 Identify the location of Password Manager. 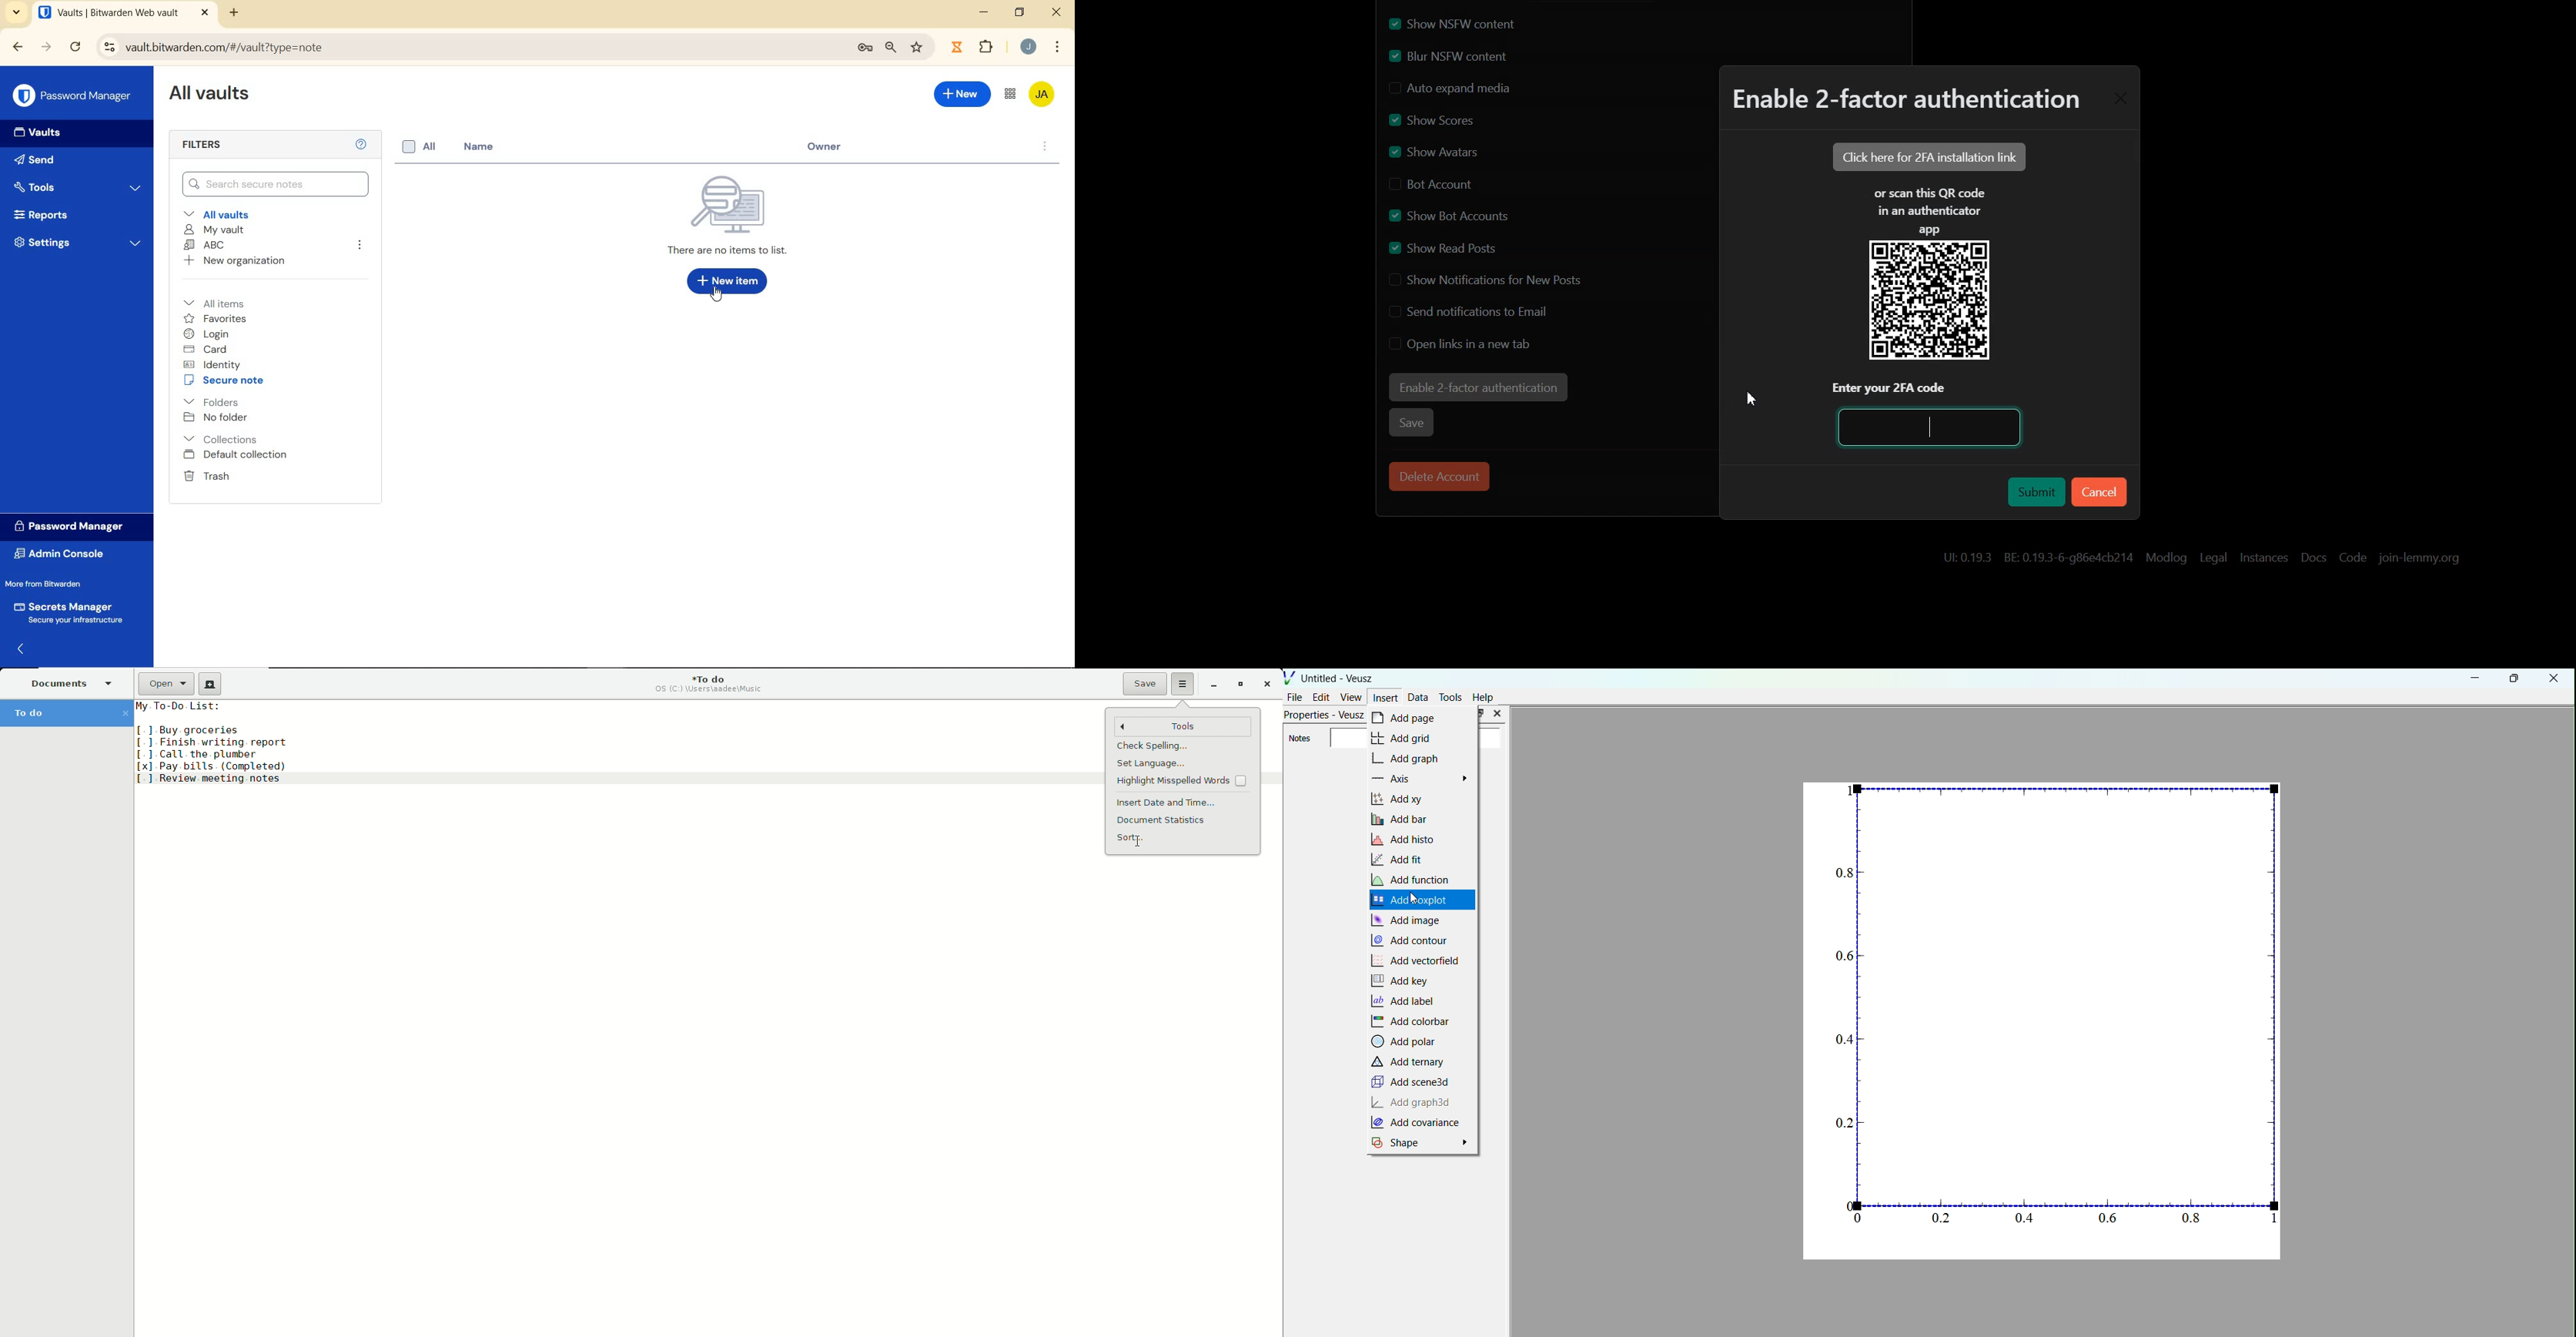
(73, 96).